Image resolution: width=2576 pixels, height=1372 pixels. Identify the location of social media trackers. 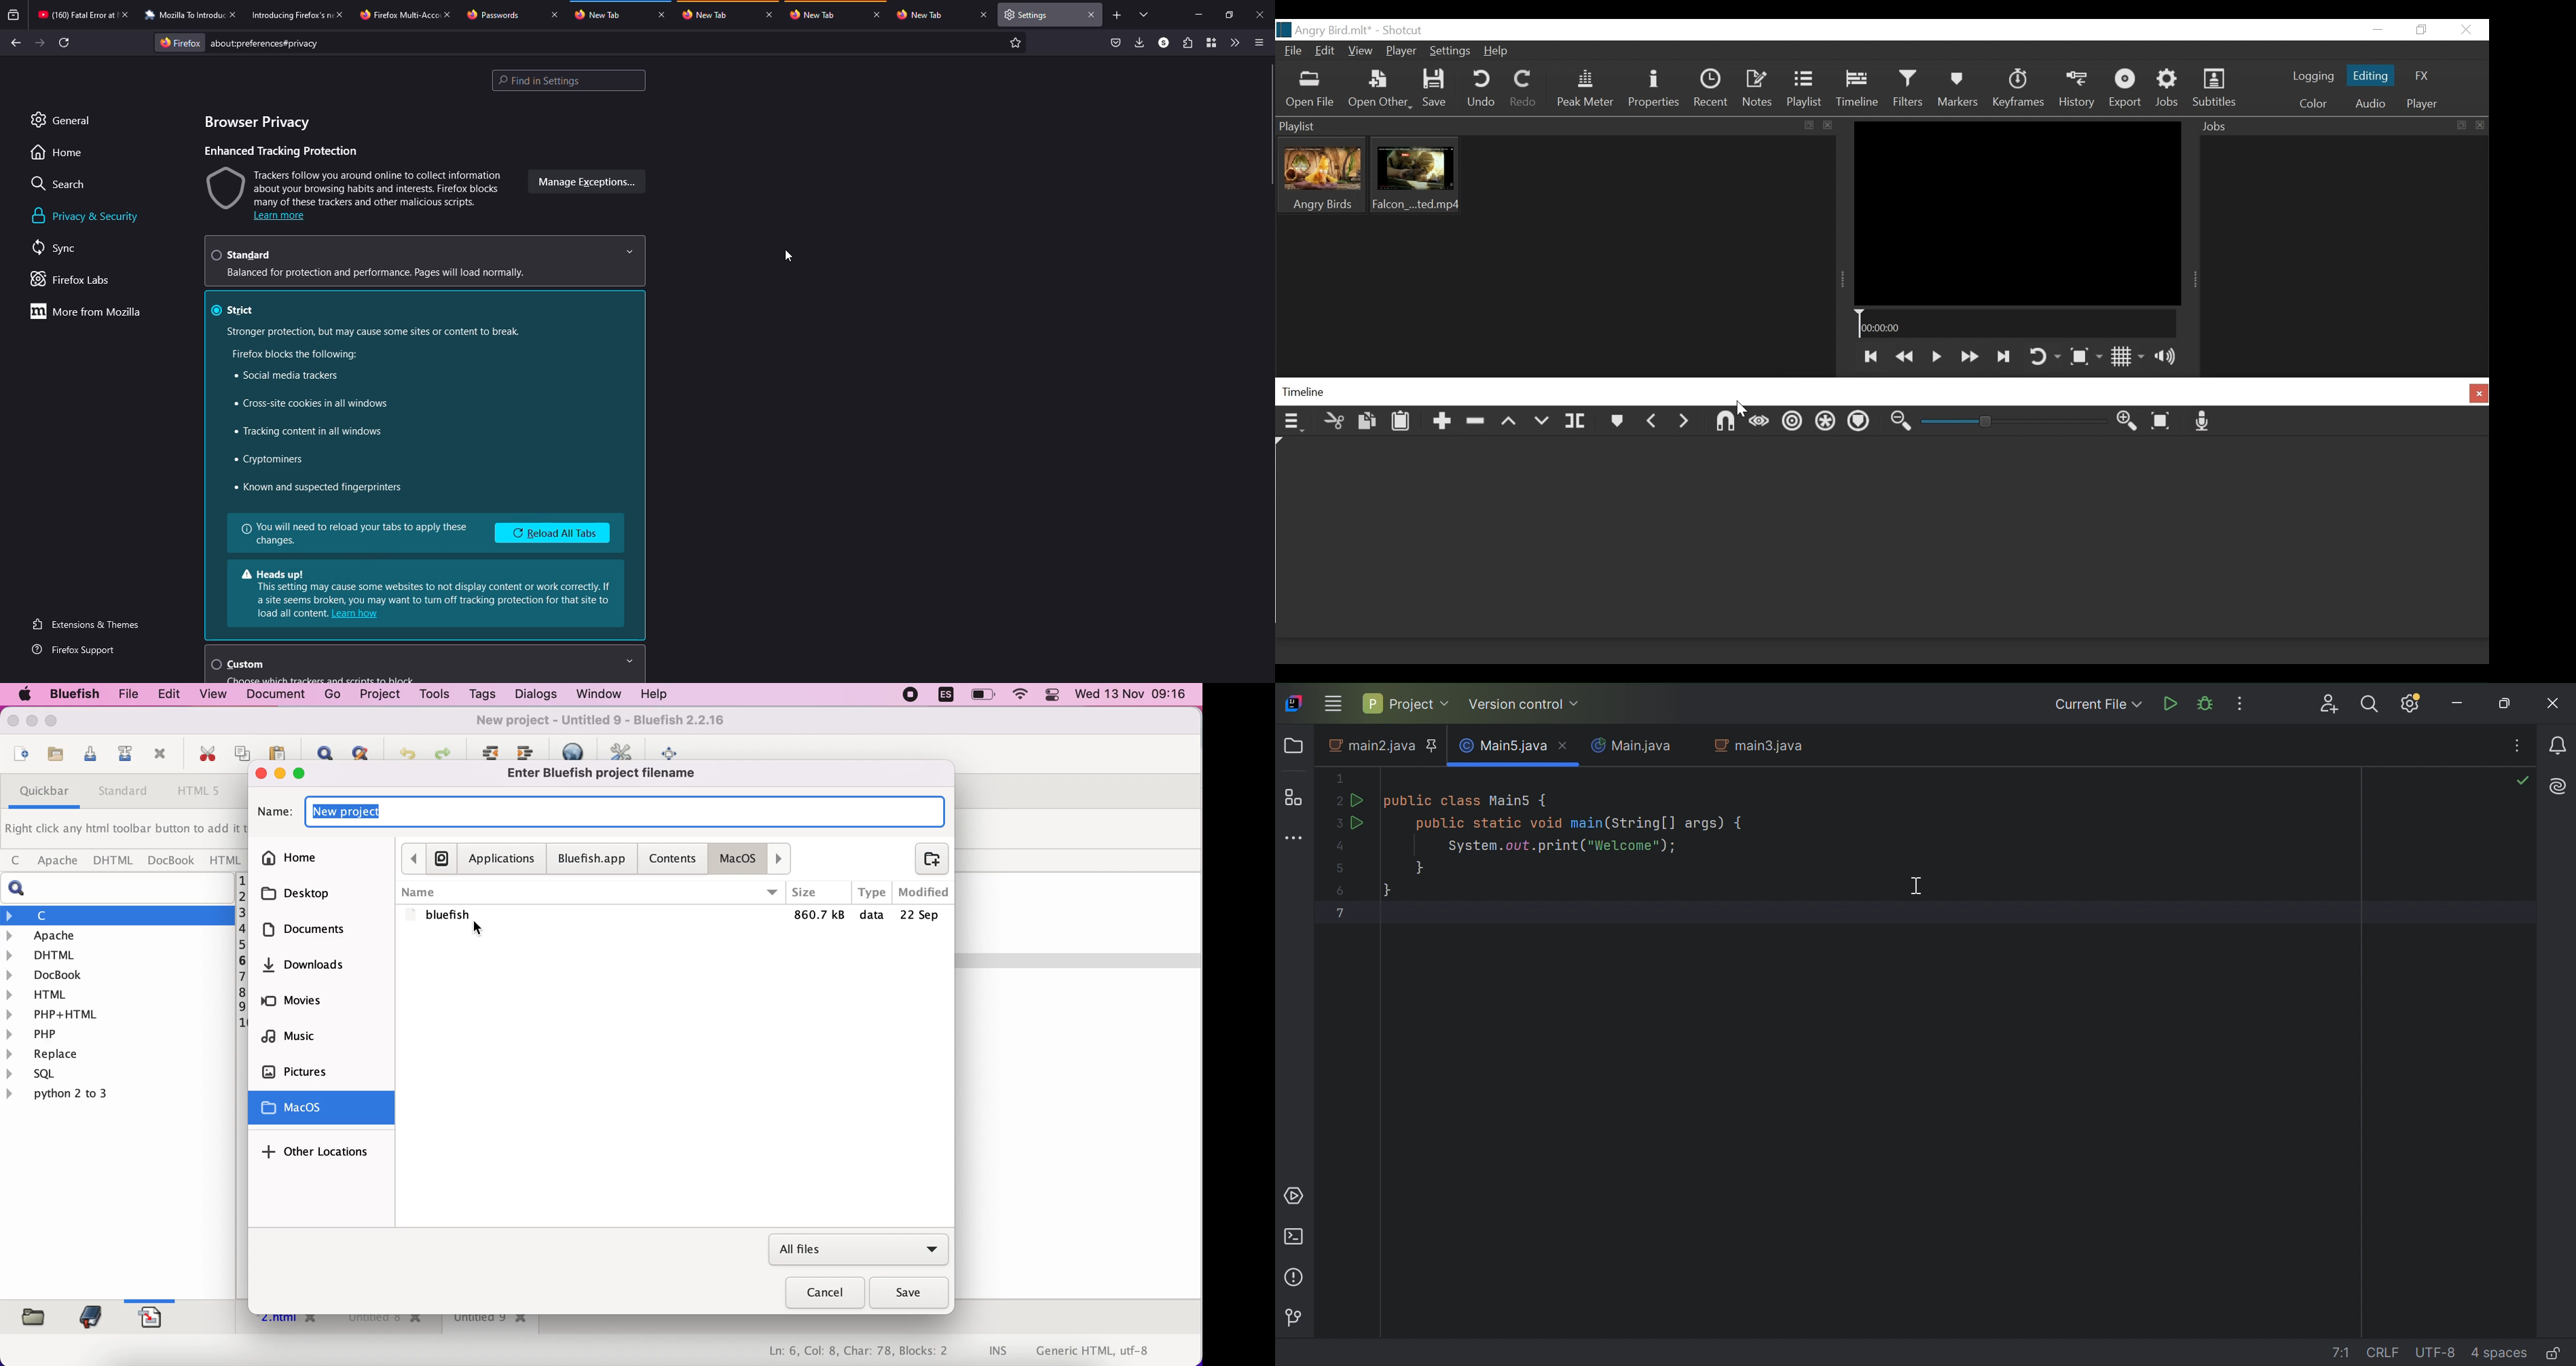
(285, 375).